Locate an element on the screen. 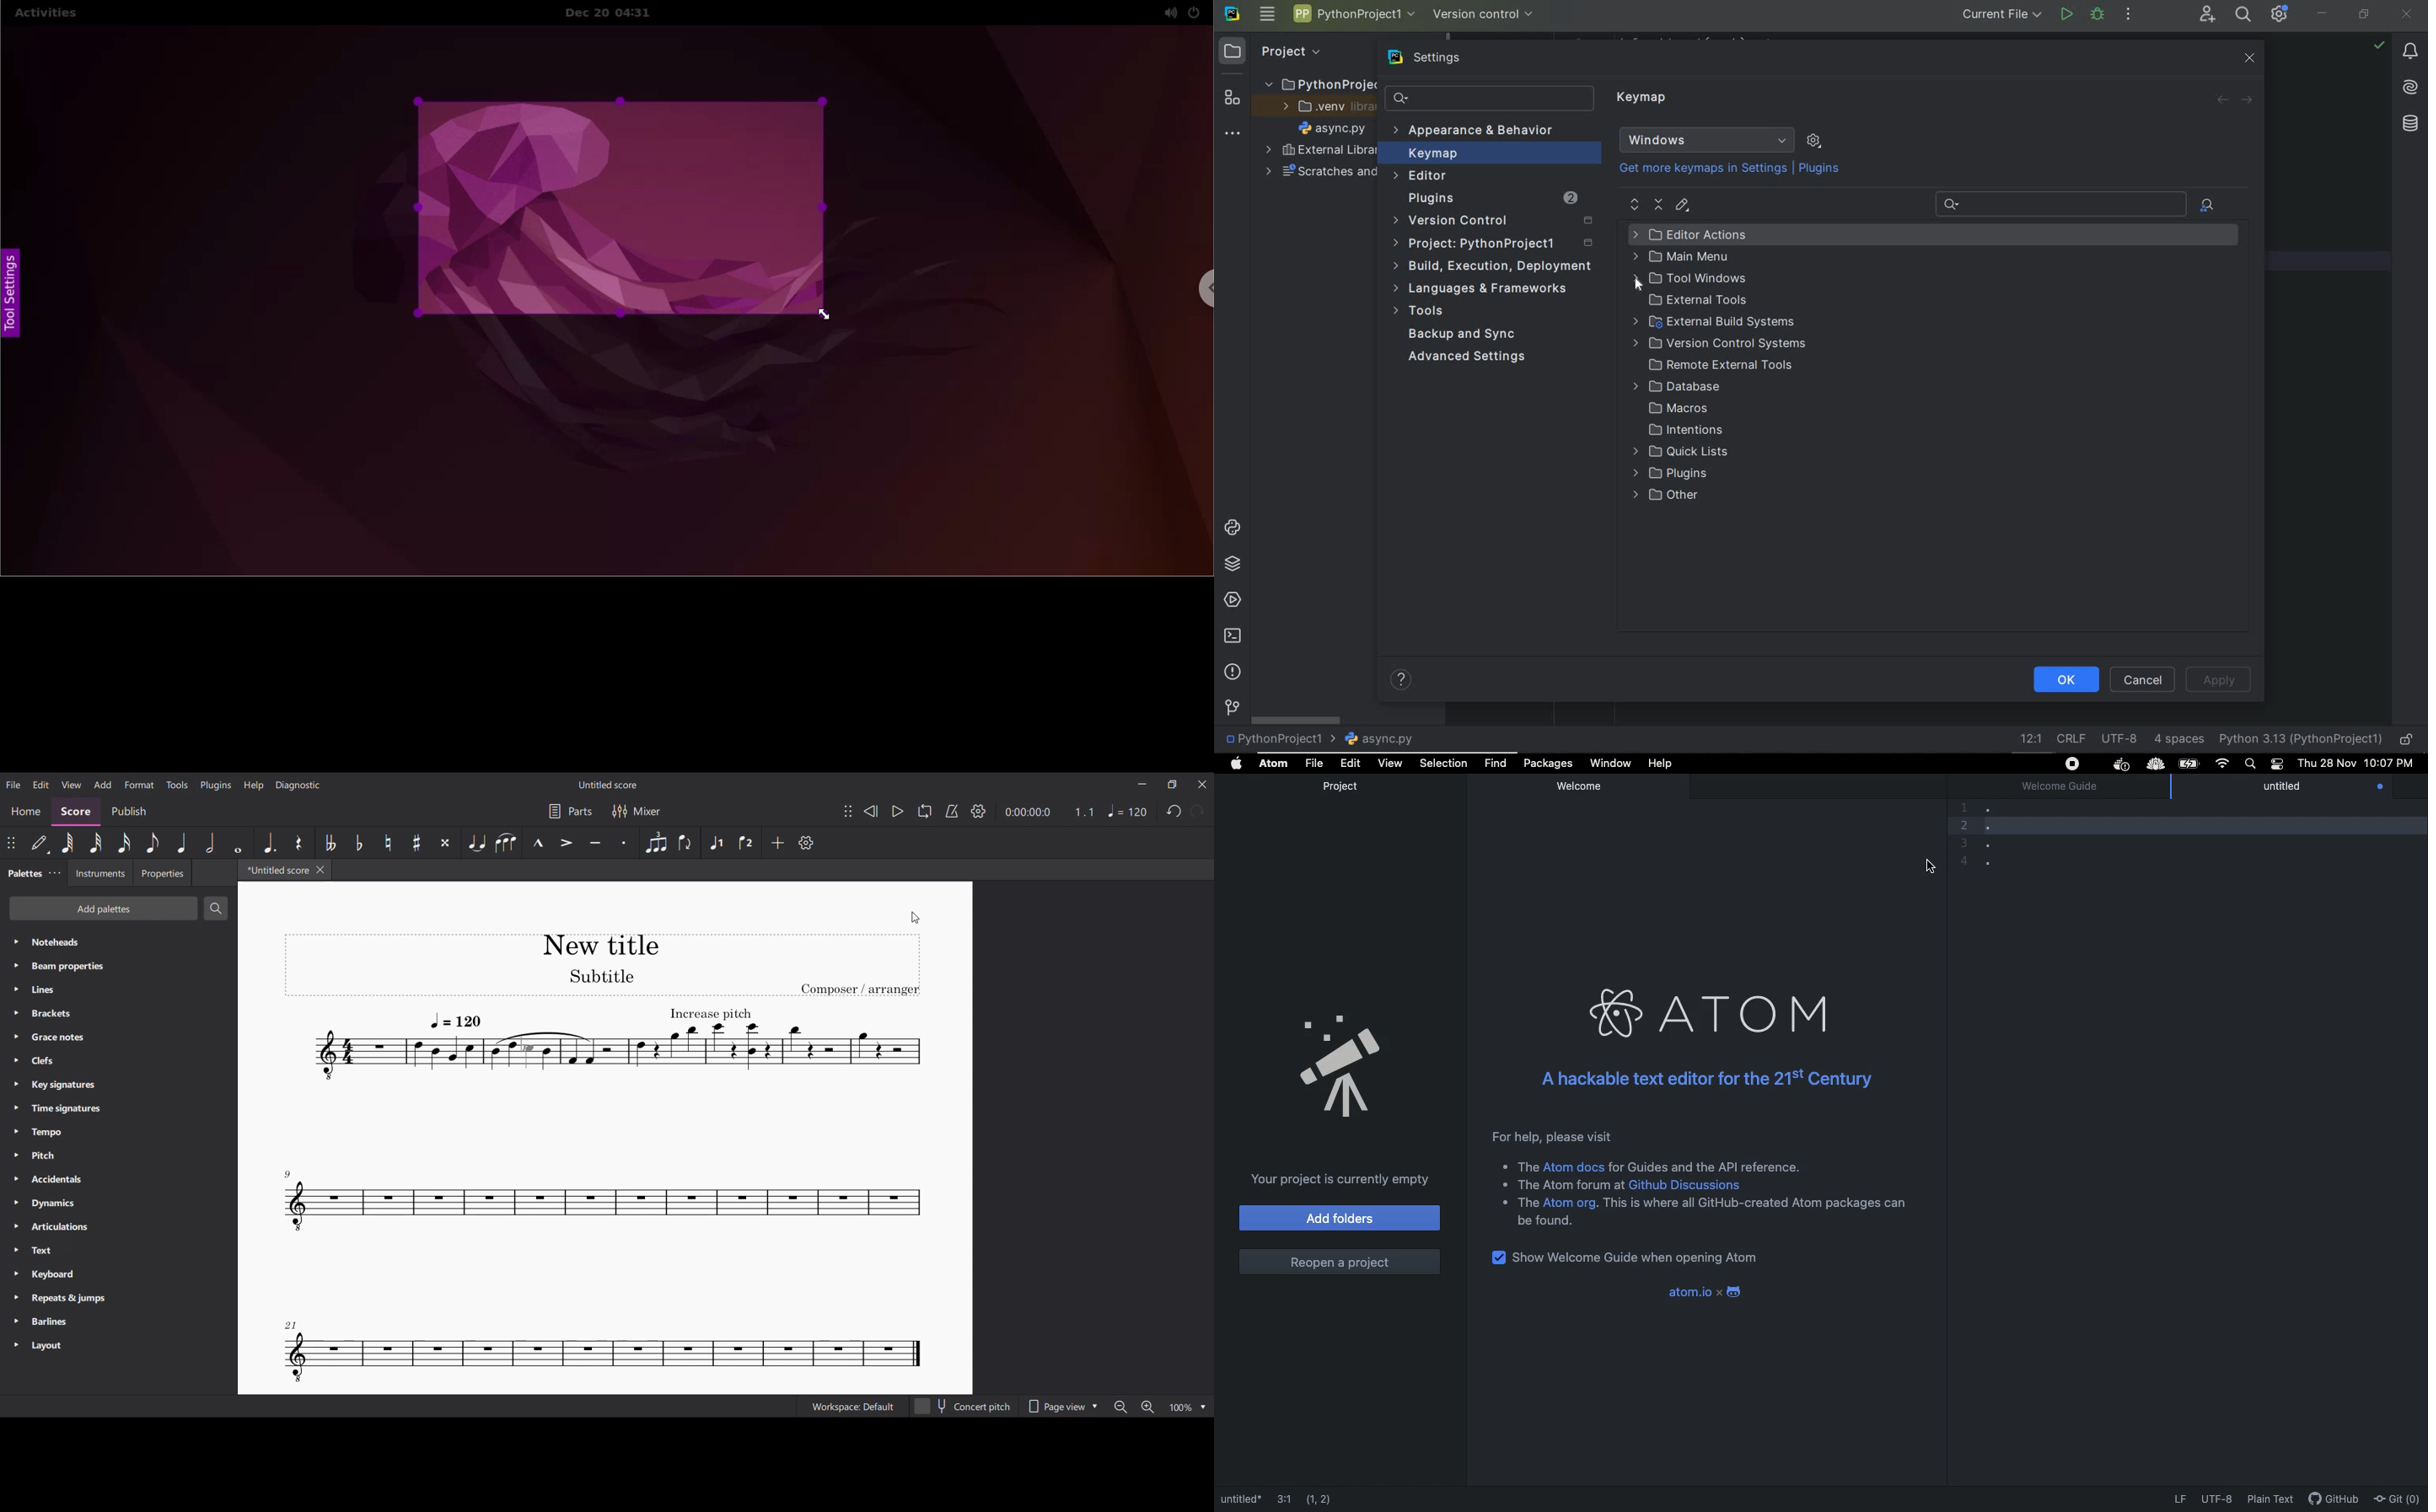 This screenshot has width=2436, height=1512. Plugins is located at coordinates (1671, 473).